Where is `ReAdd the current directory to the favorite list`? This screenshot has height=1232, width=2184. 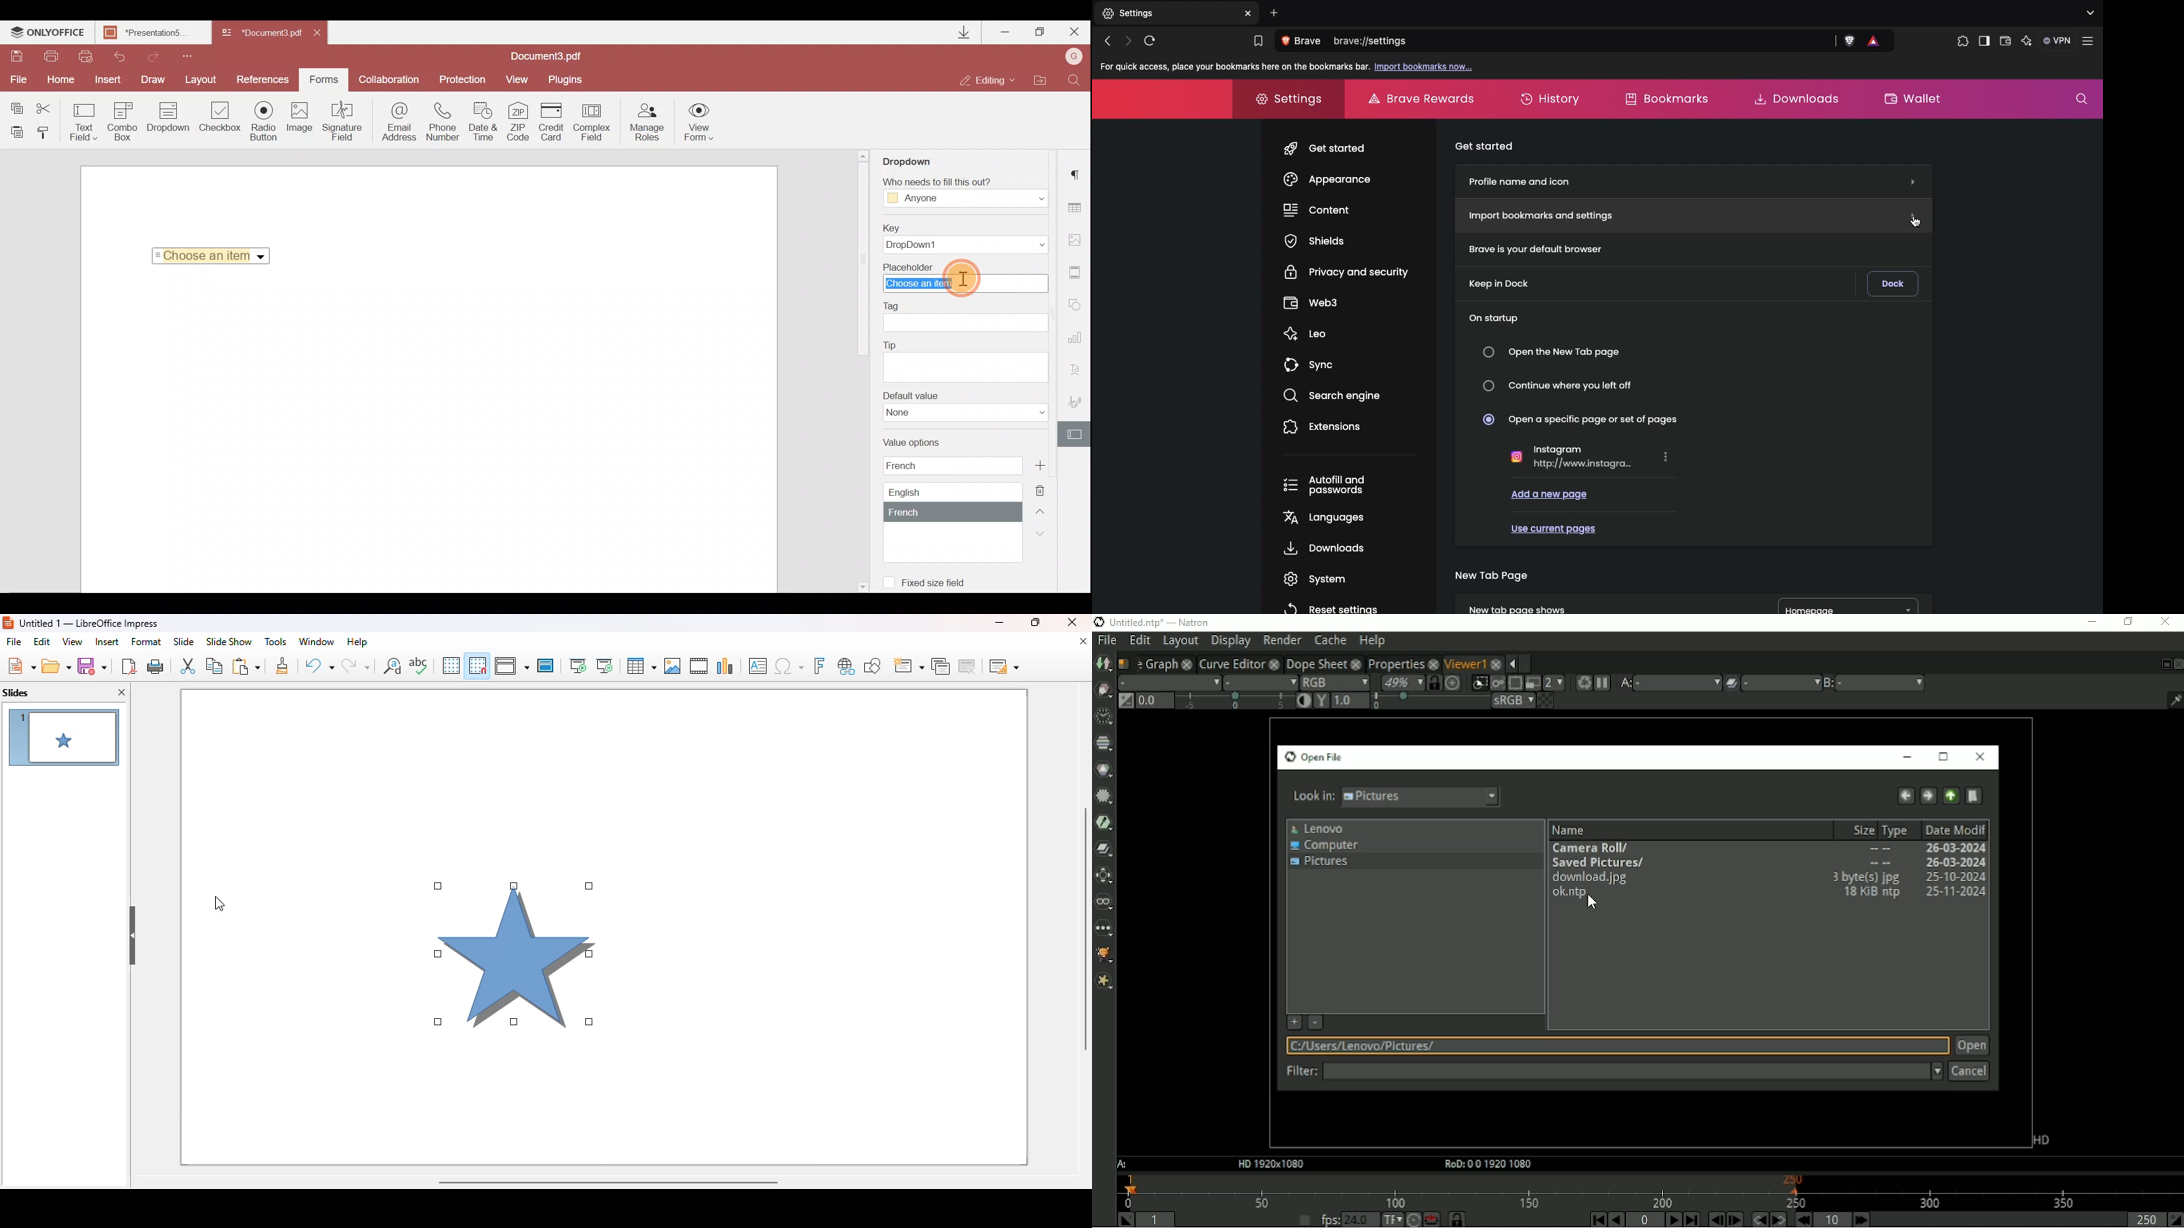
ReAdd the current directory to the favorite list is located at coordinates (1293, 1023).